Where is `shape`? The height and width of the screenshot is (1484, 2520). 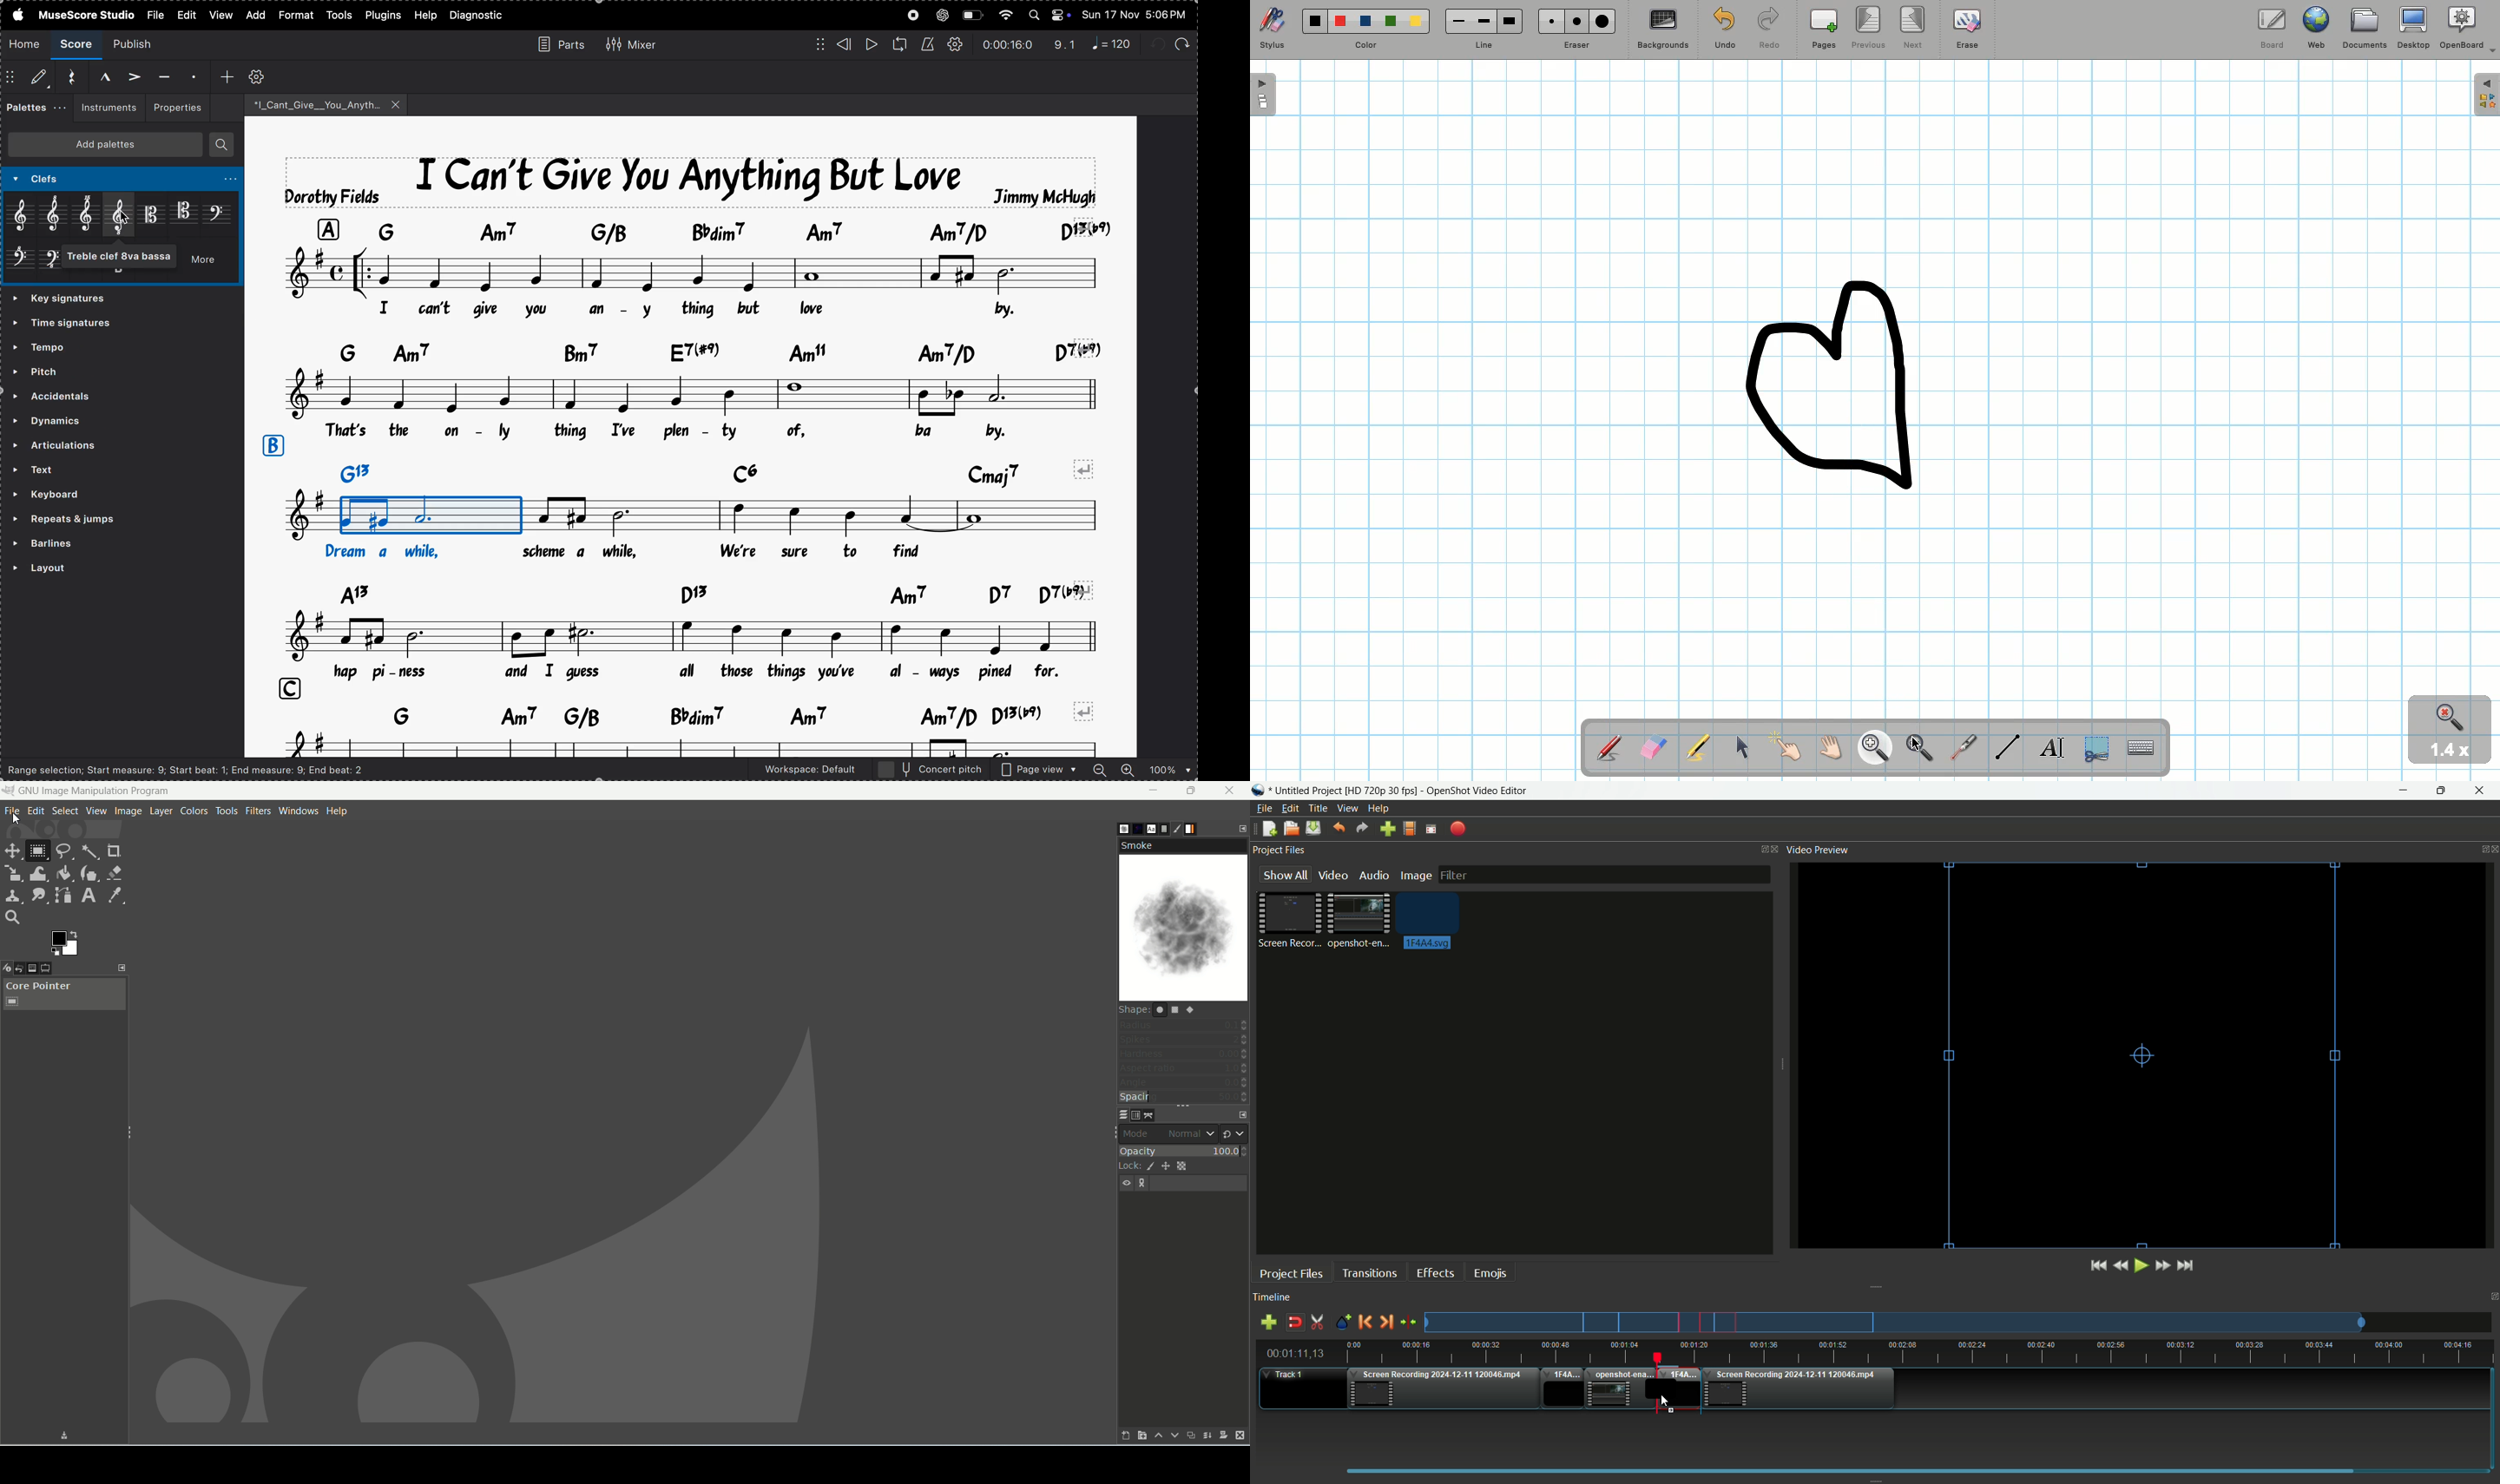 shape is located at coordinates (1184, 1010).